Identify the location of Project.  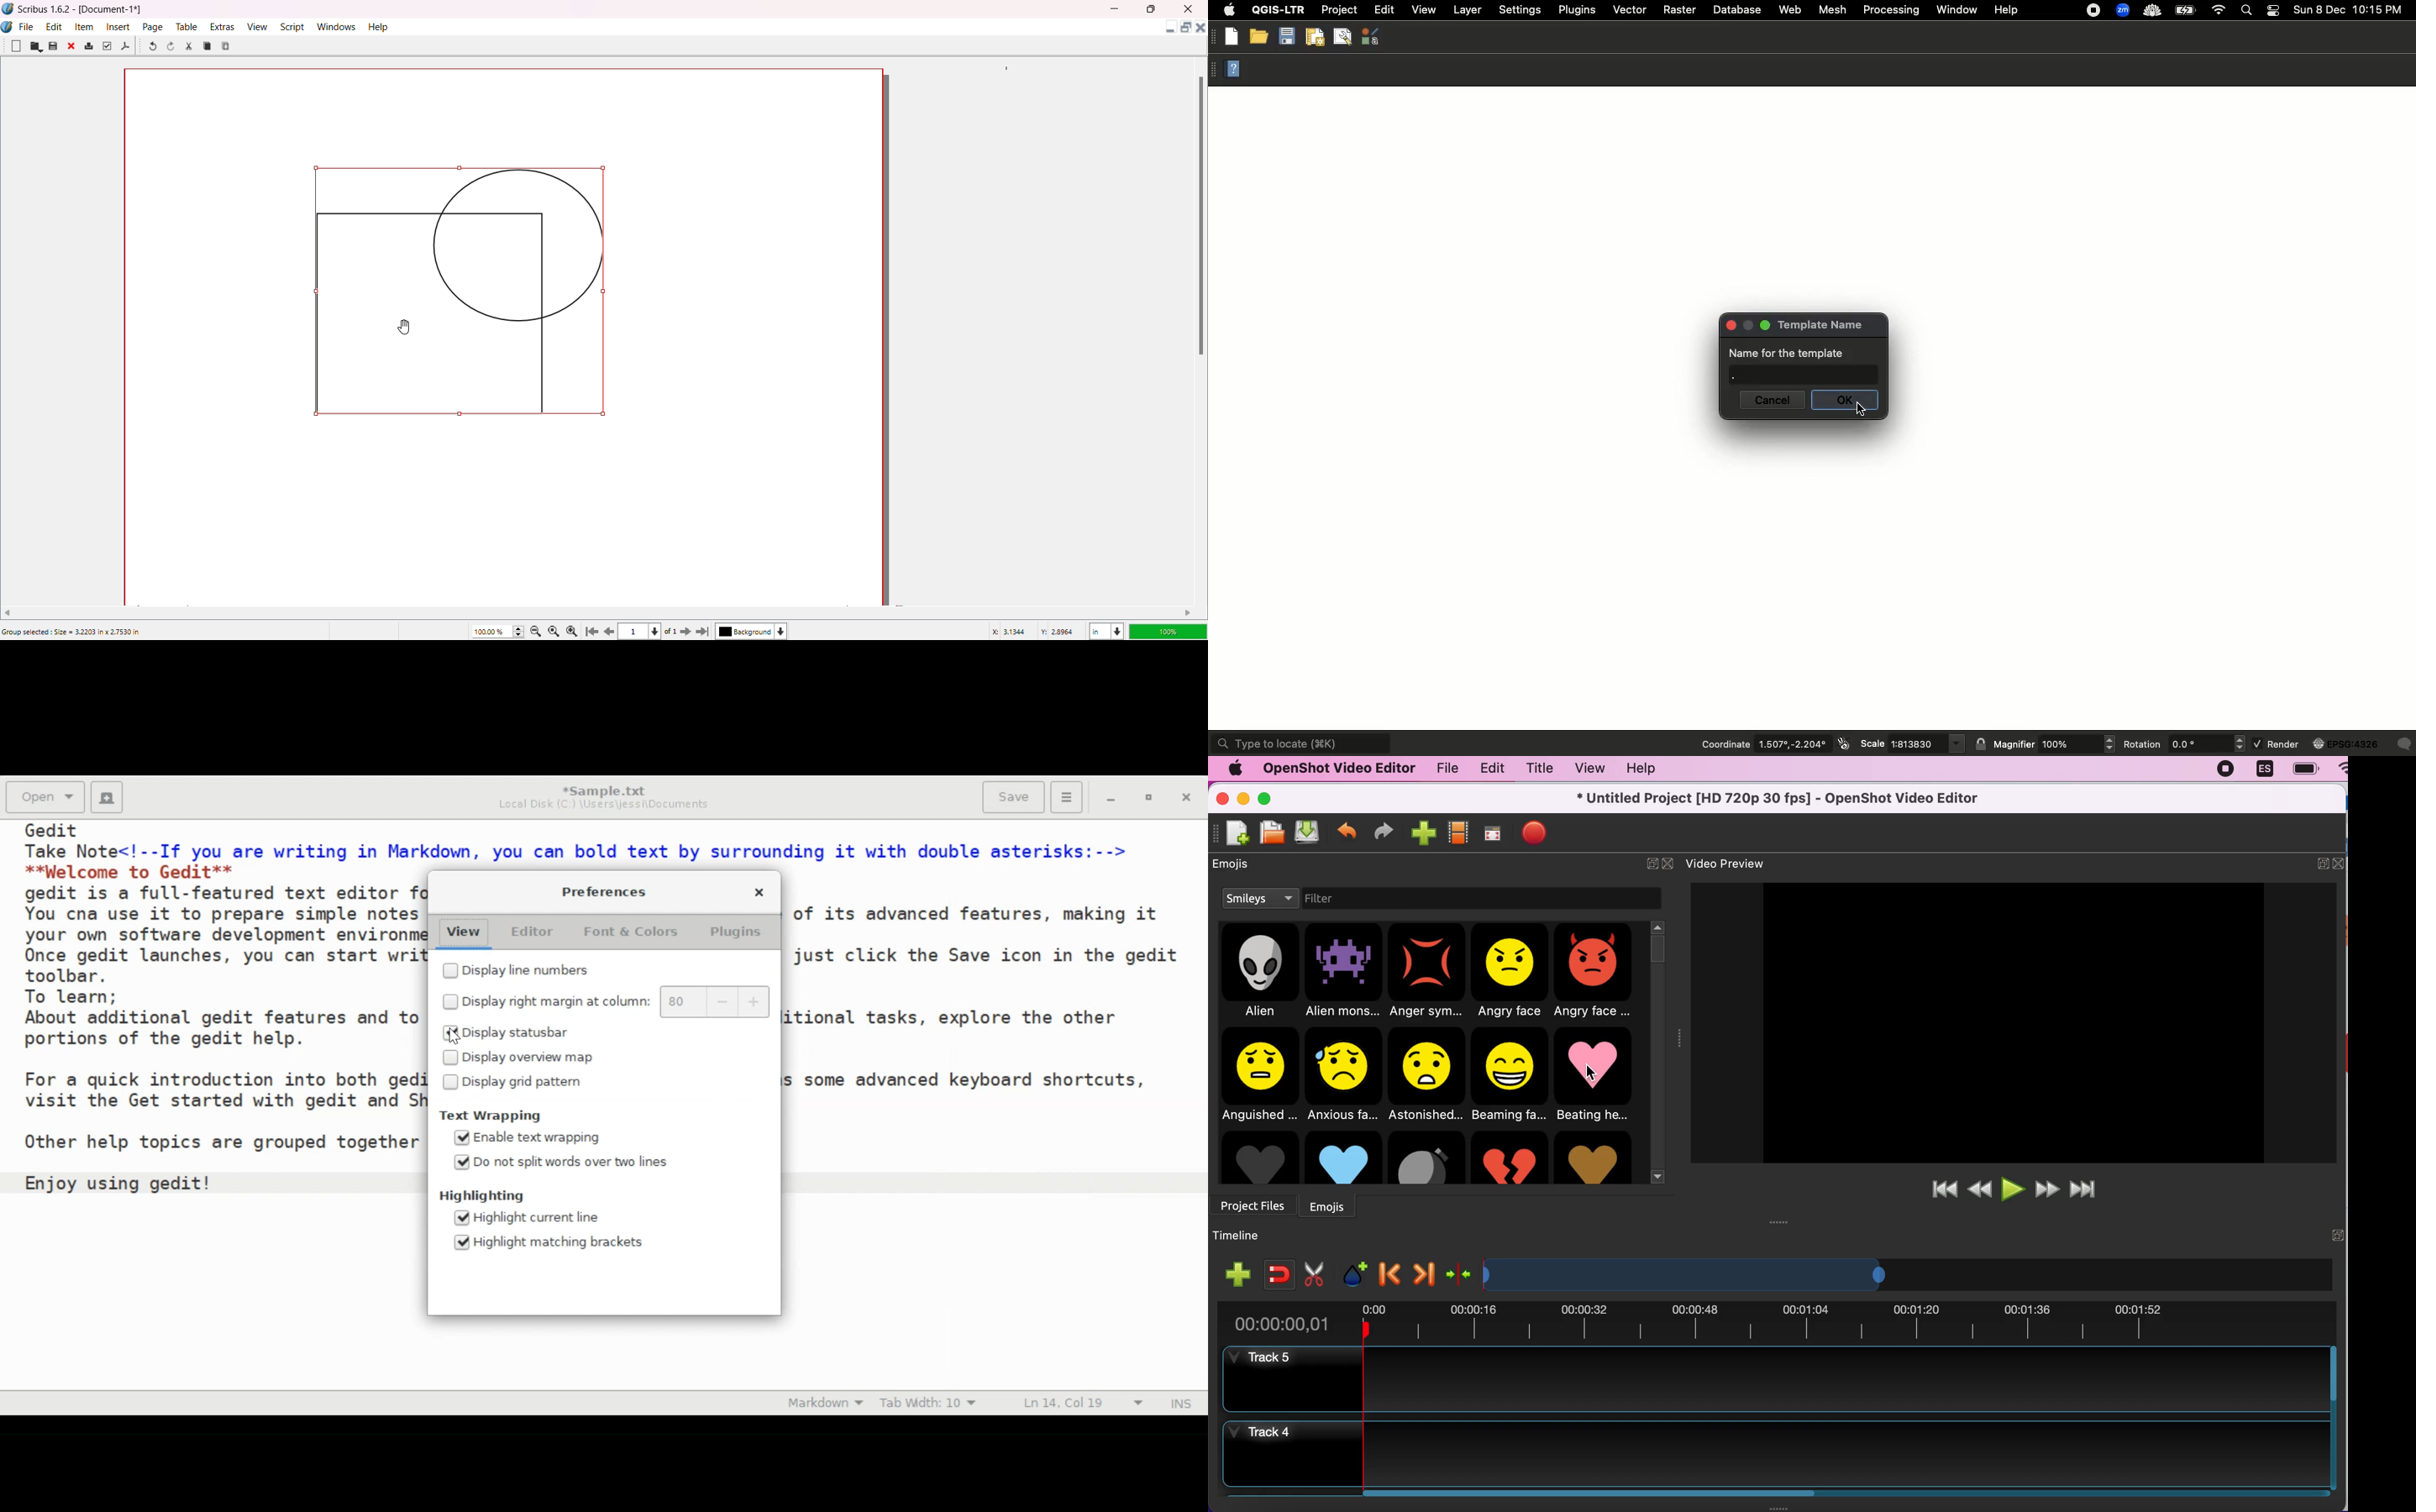
(1341, 10).